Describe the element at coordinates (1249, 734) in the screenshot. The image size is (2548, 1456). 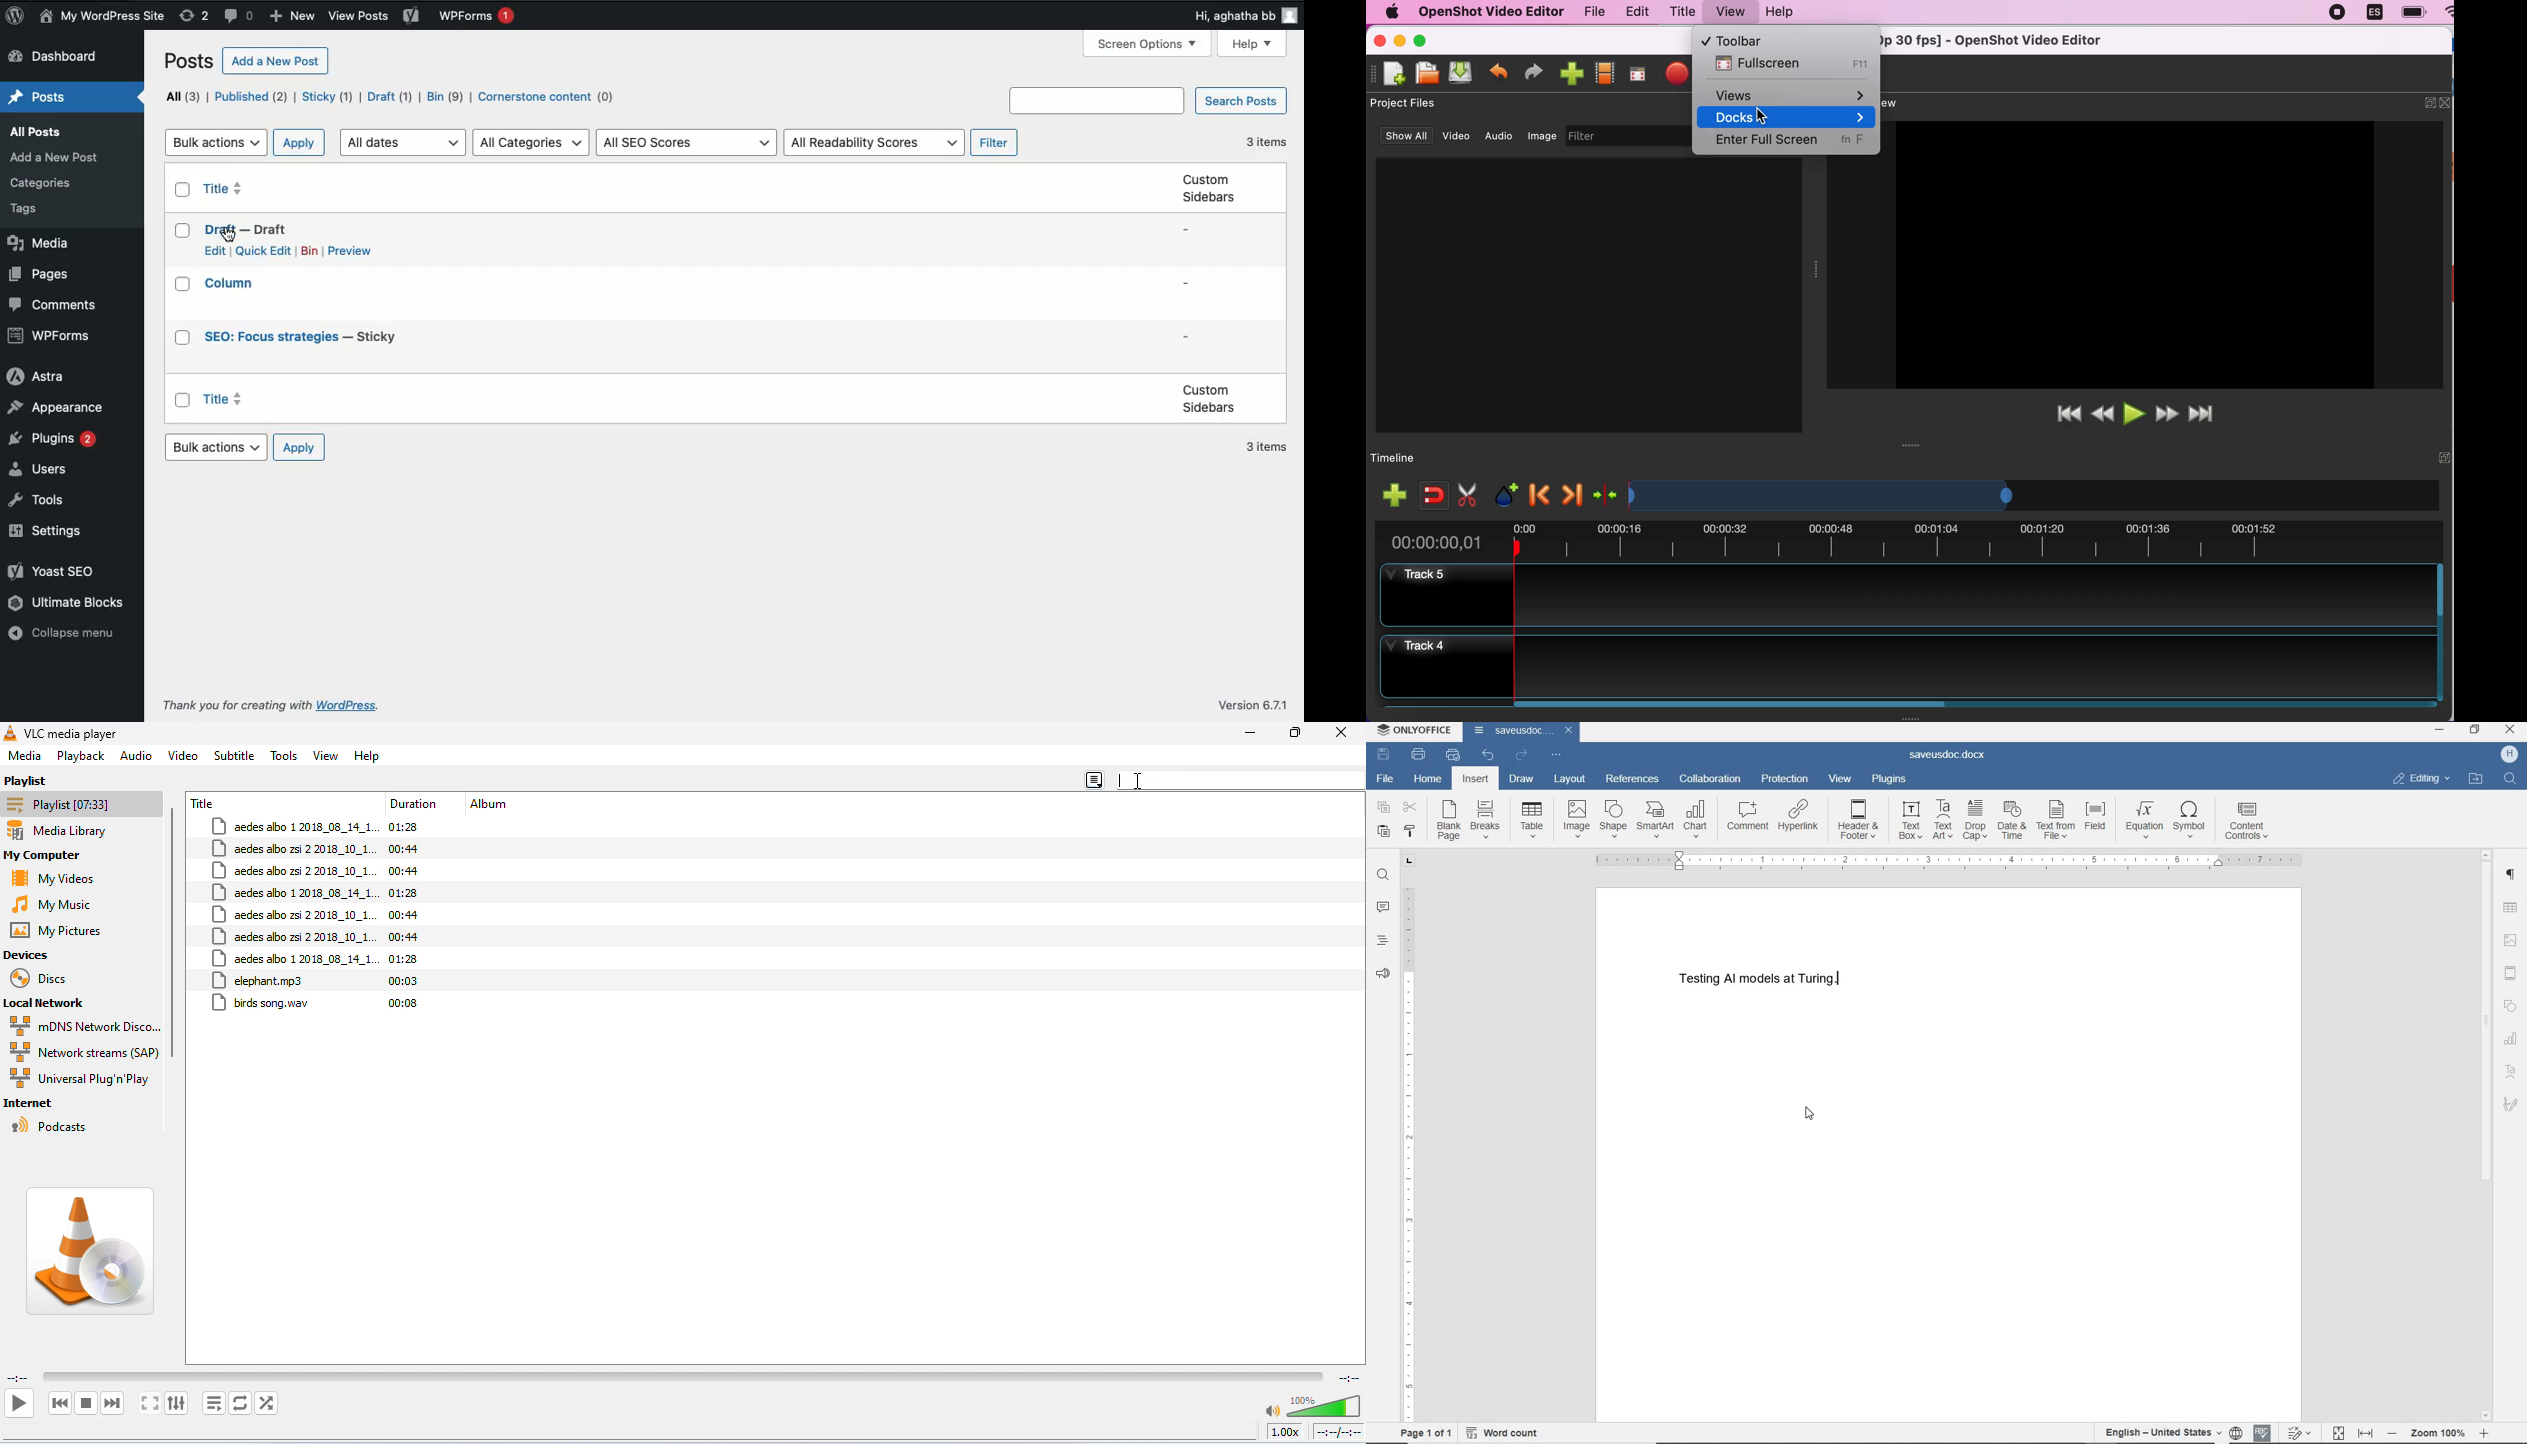
I see `minimize` at that location.